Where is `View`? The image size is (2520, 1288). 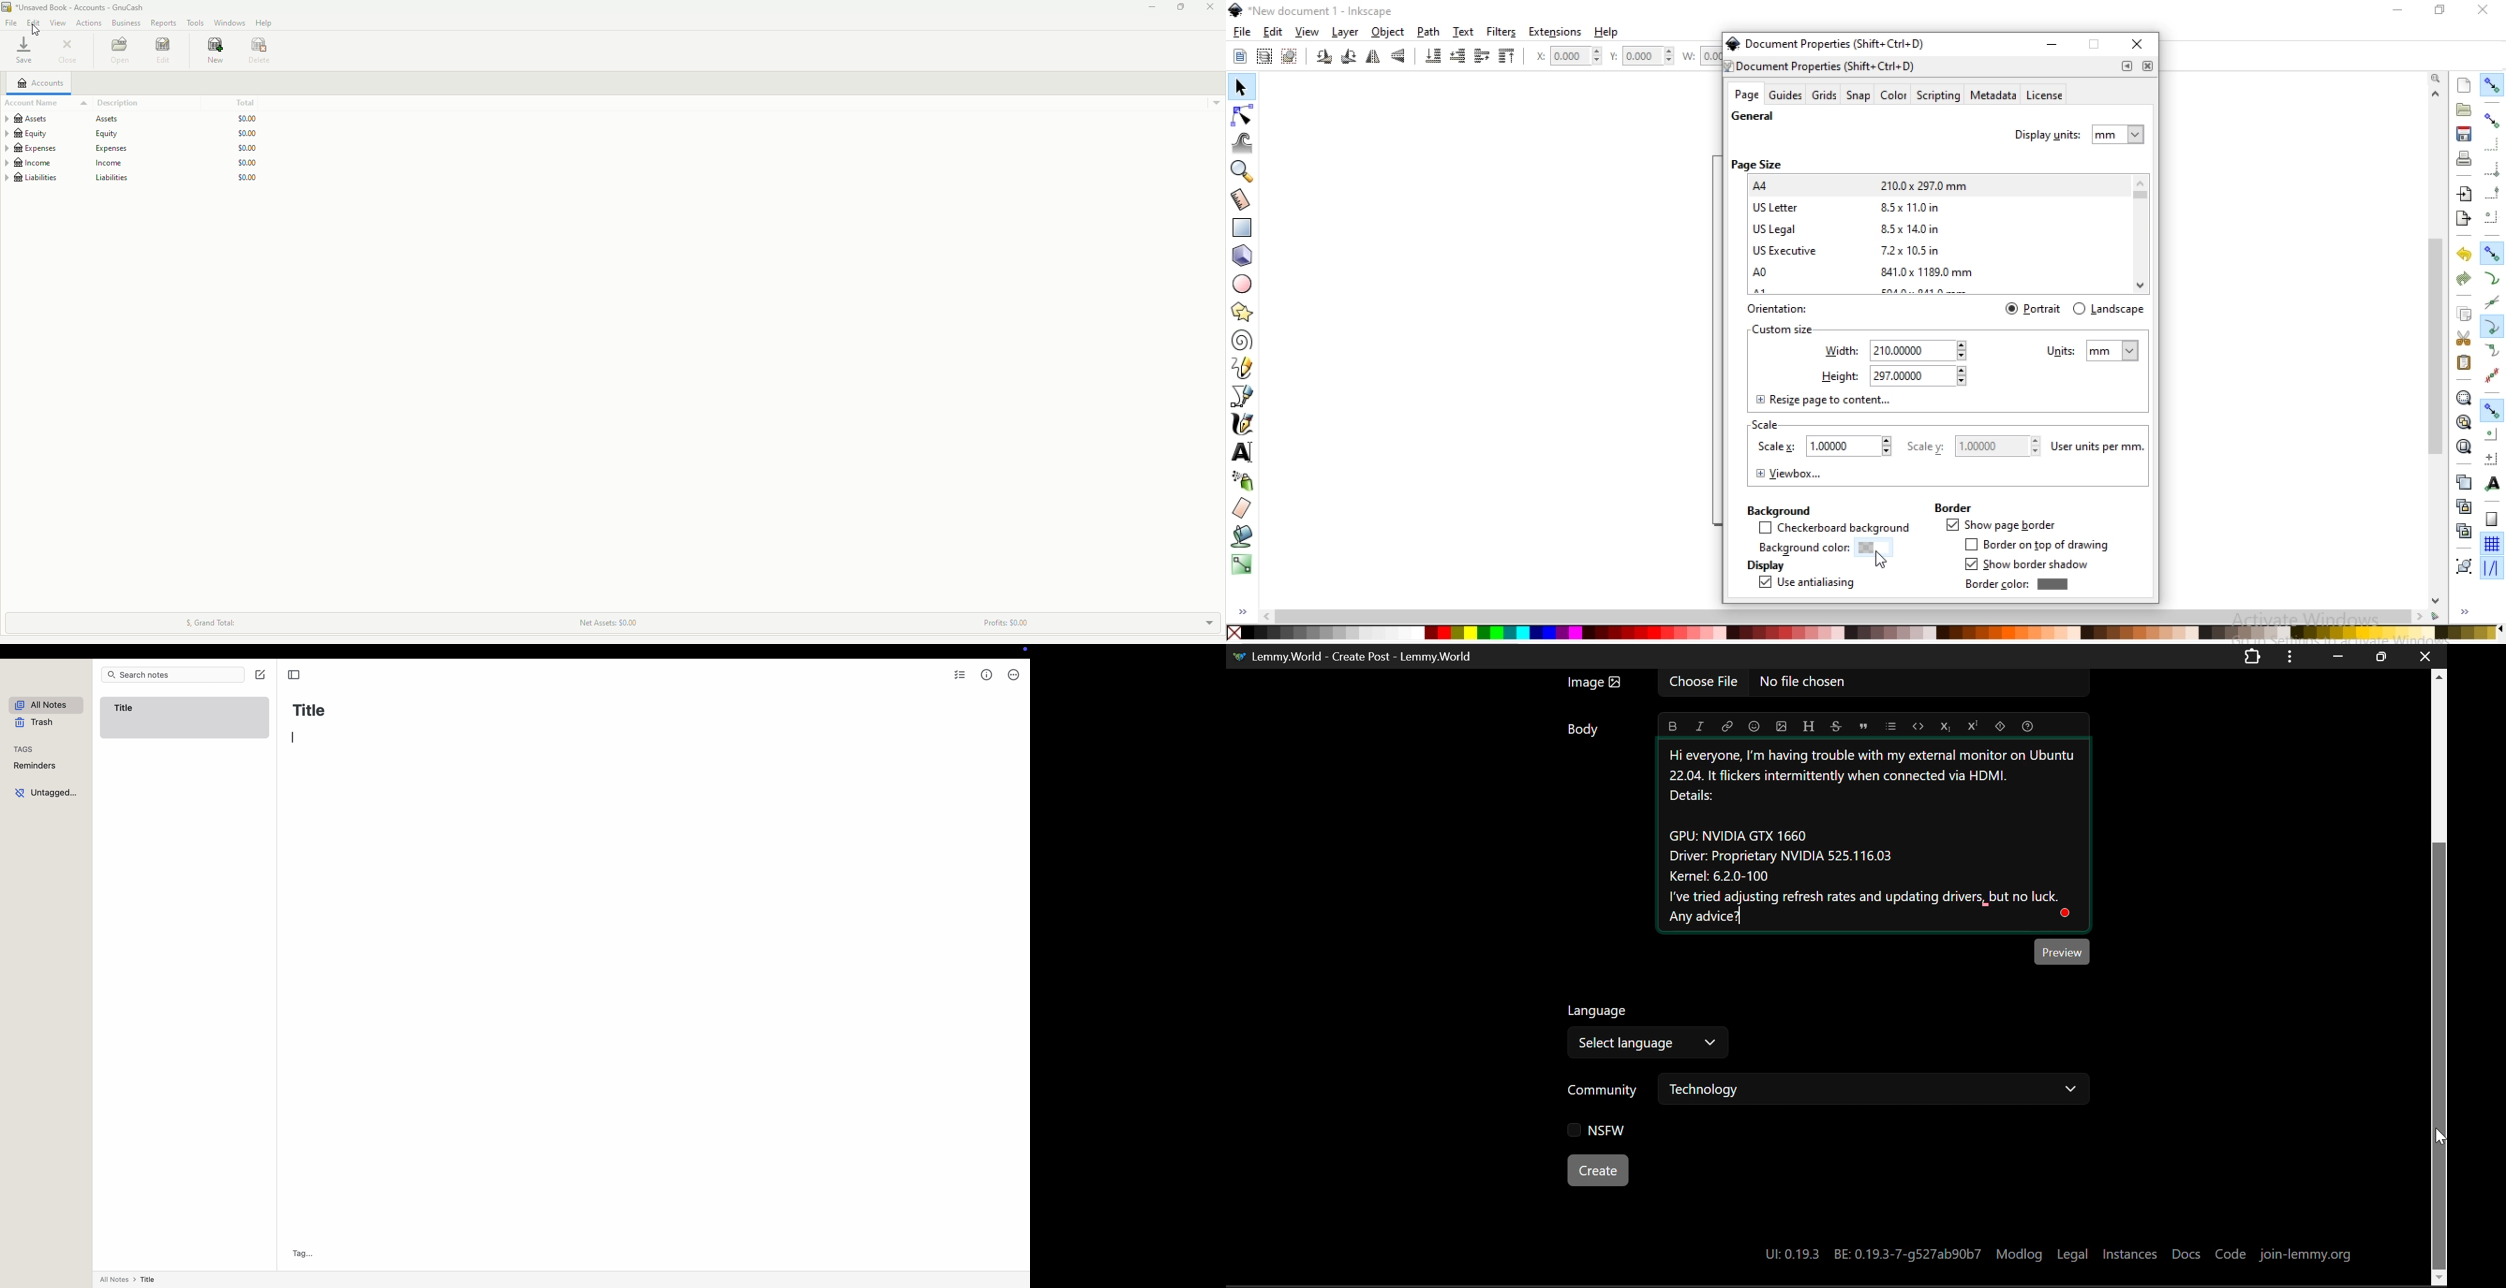 View is located at coordinates (58, 23).